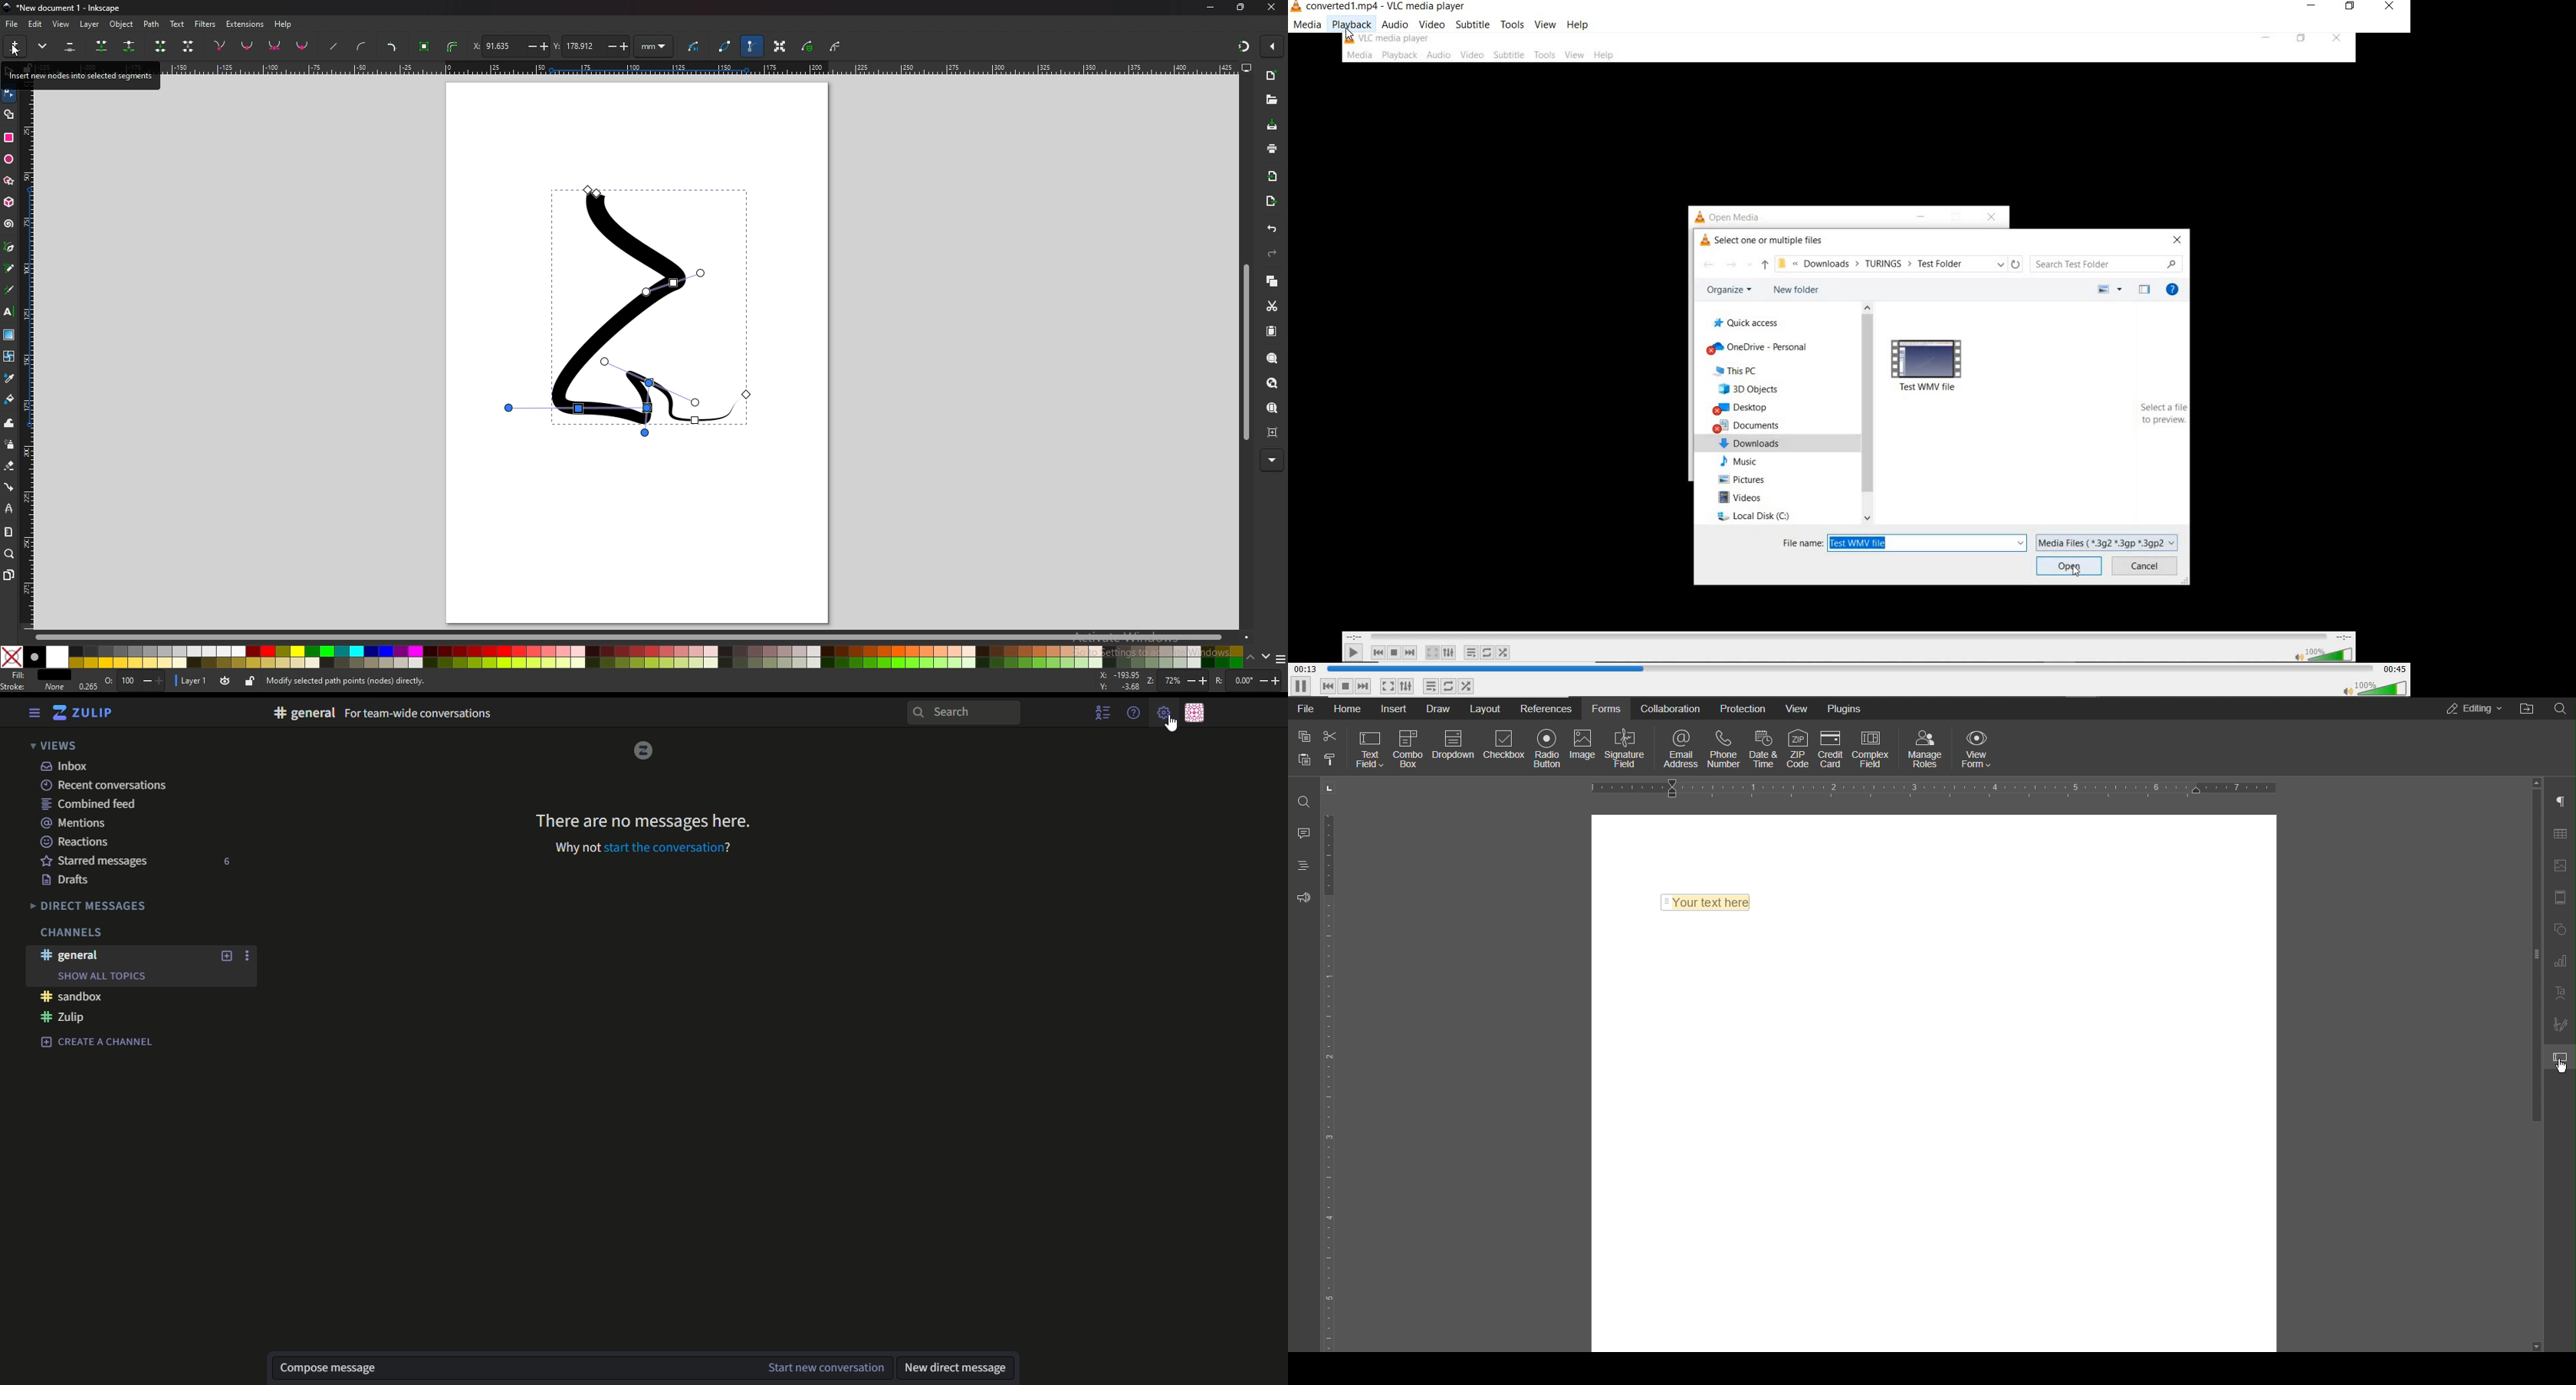 The width and height of the screenshot is (2576, 1400). What do you see at coordinates (1305, 736) in the screenshot?
I see `copy` at bounding box center [1305, 736].